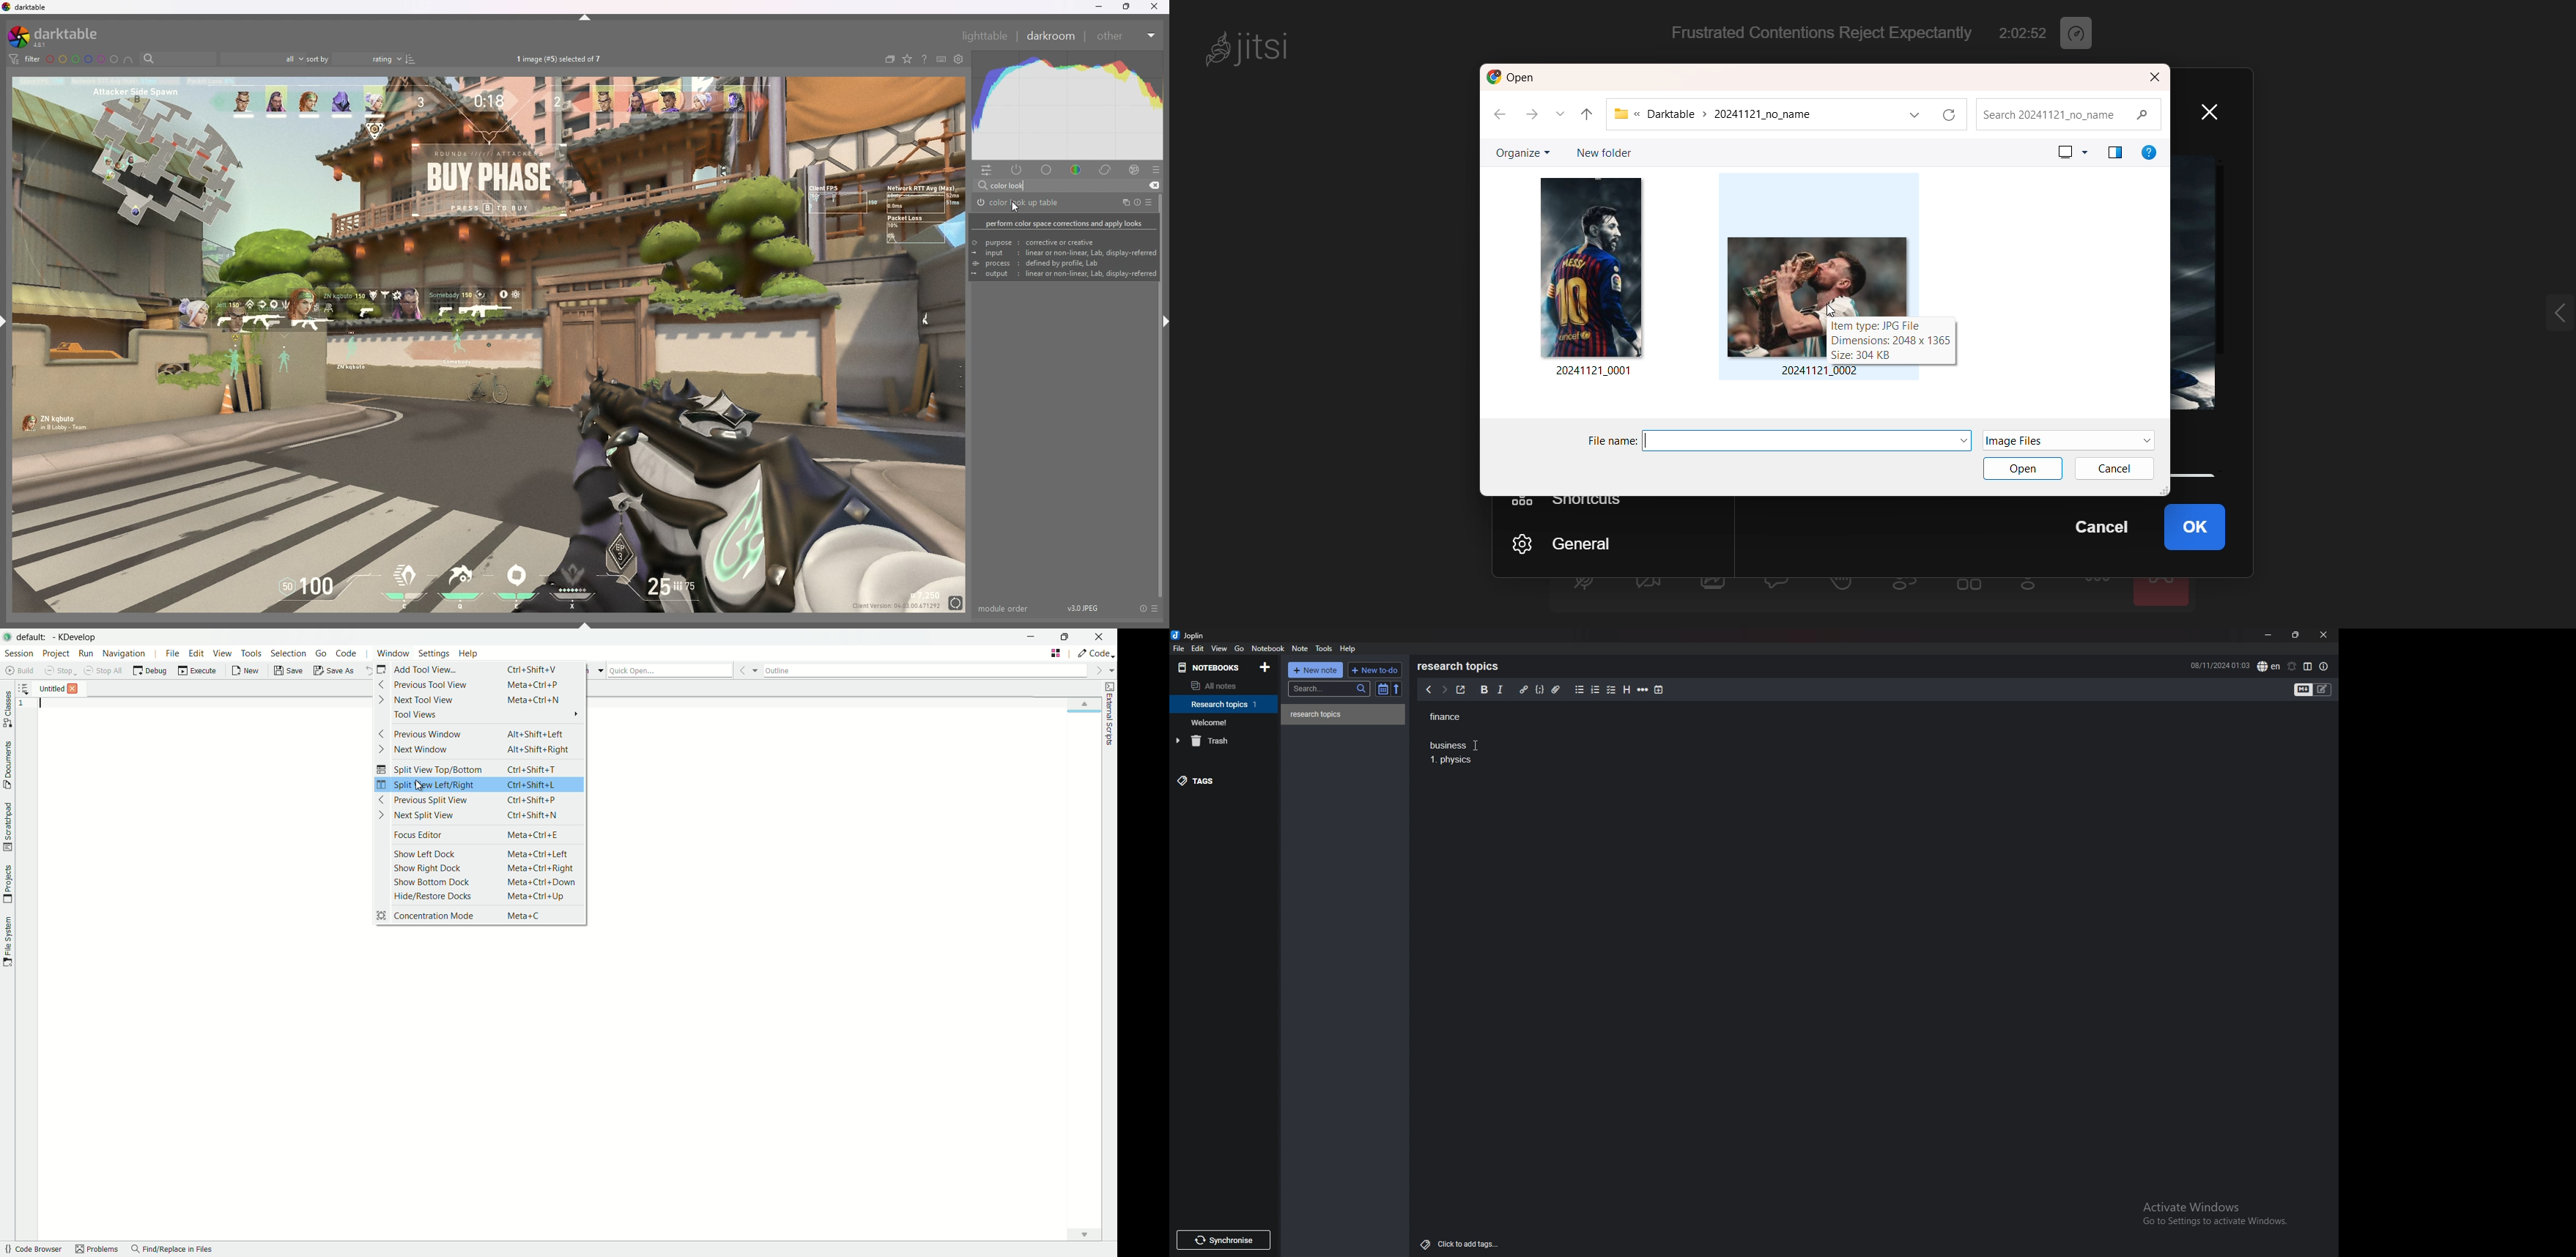  What do you see at coordinates (1644, 690) in the screenshot?
I see `horizontal rule` at bounding box center [1644, 690].